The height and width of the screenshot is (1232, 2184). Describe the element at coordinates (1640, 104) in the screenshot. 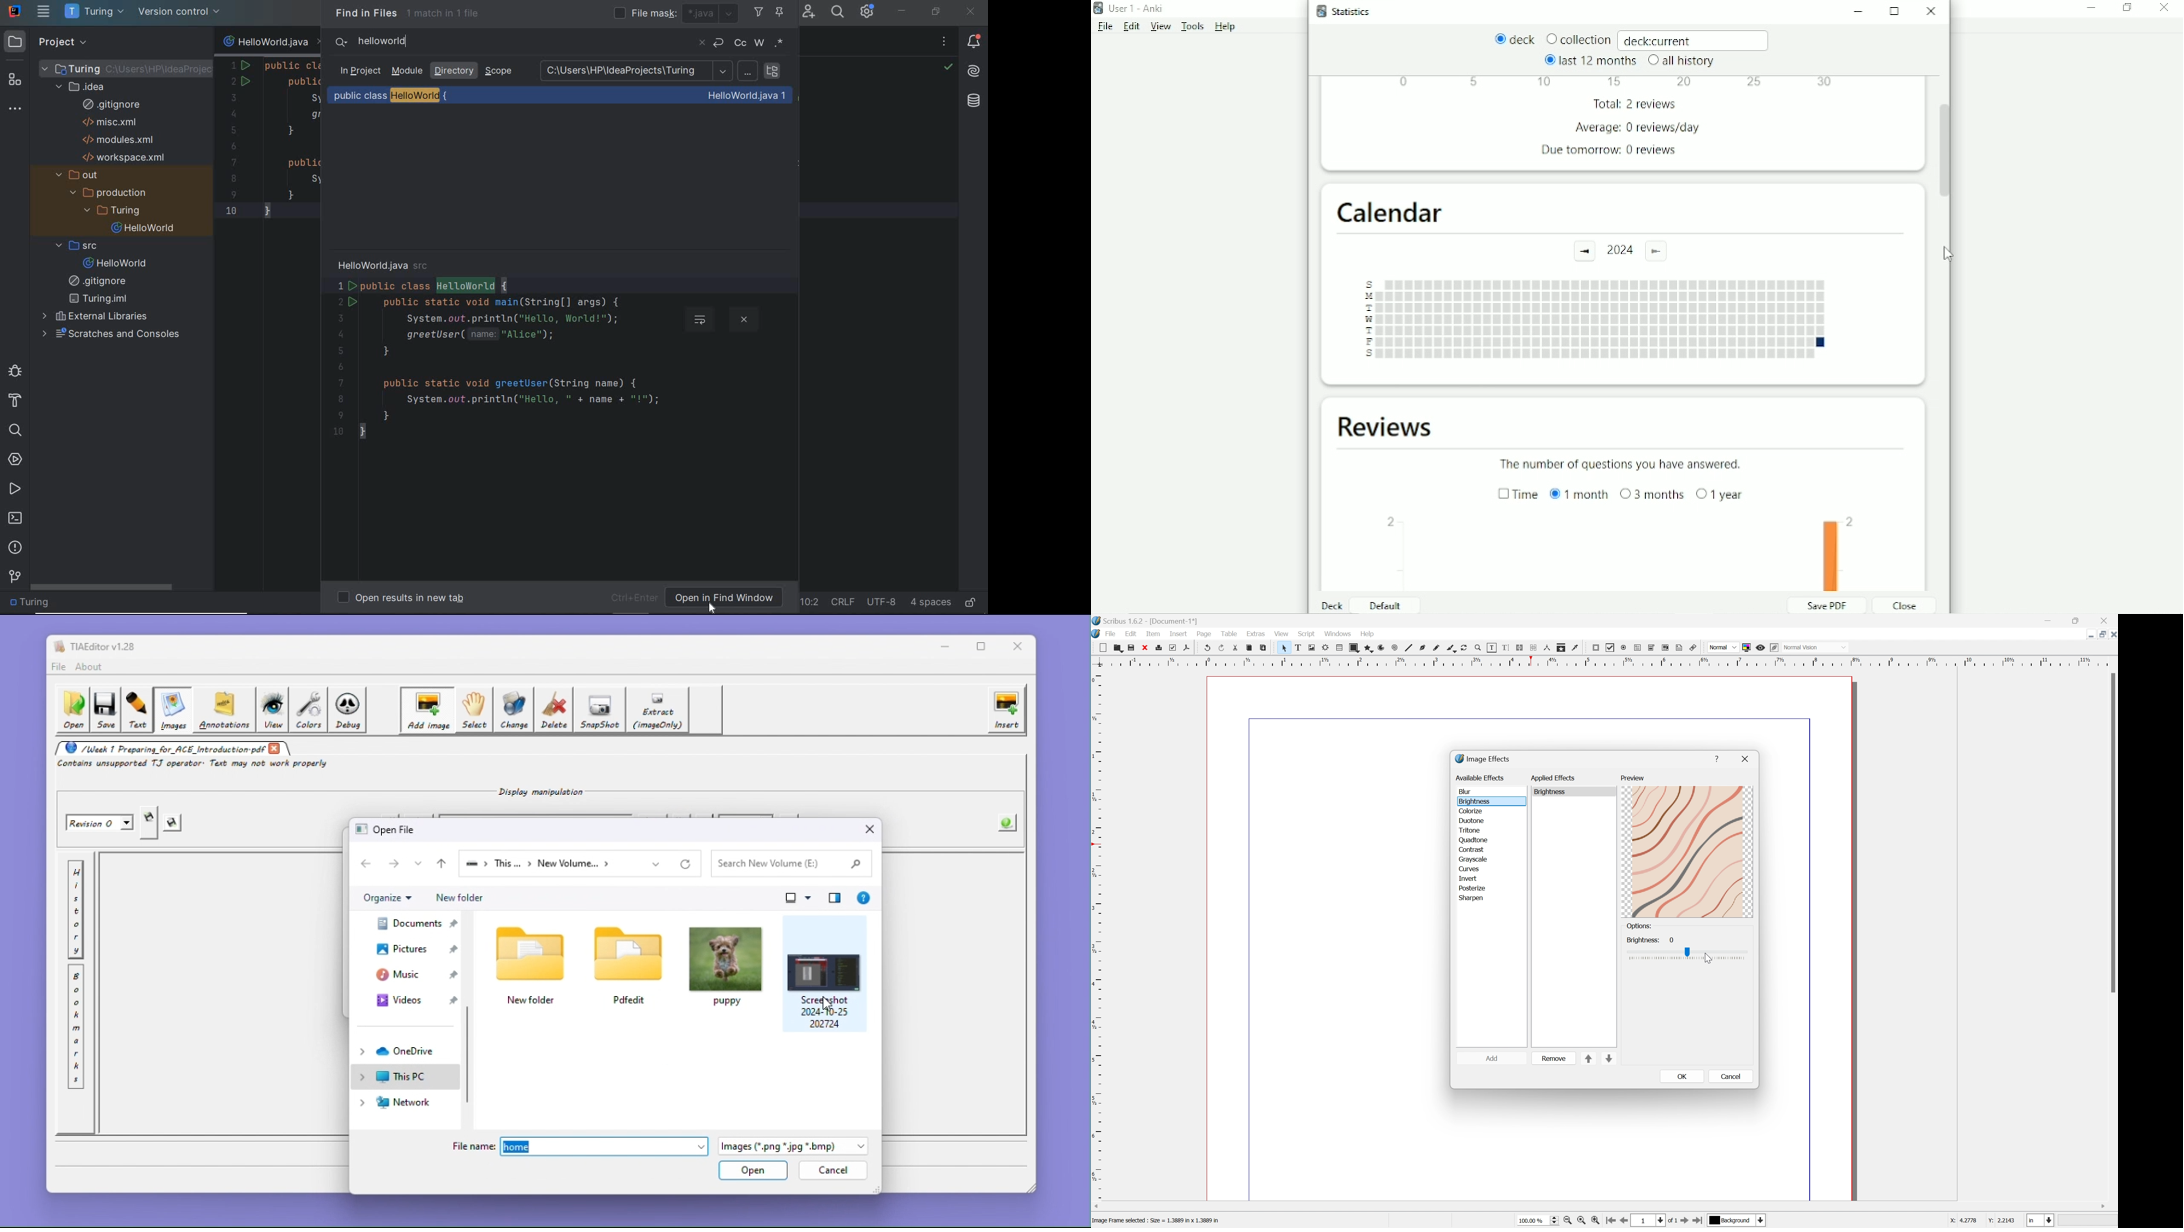

I see `Total: 2 reviews` at that location.